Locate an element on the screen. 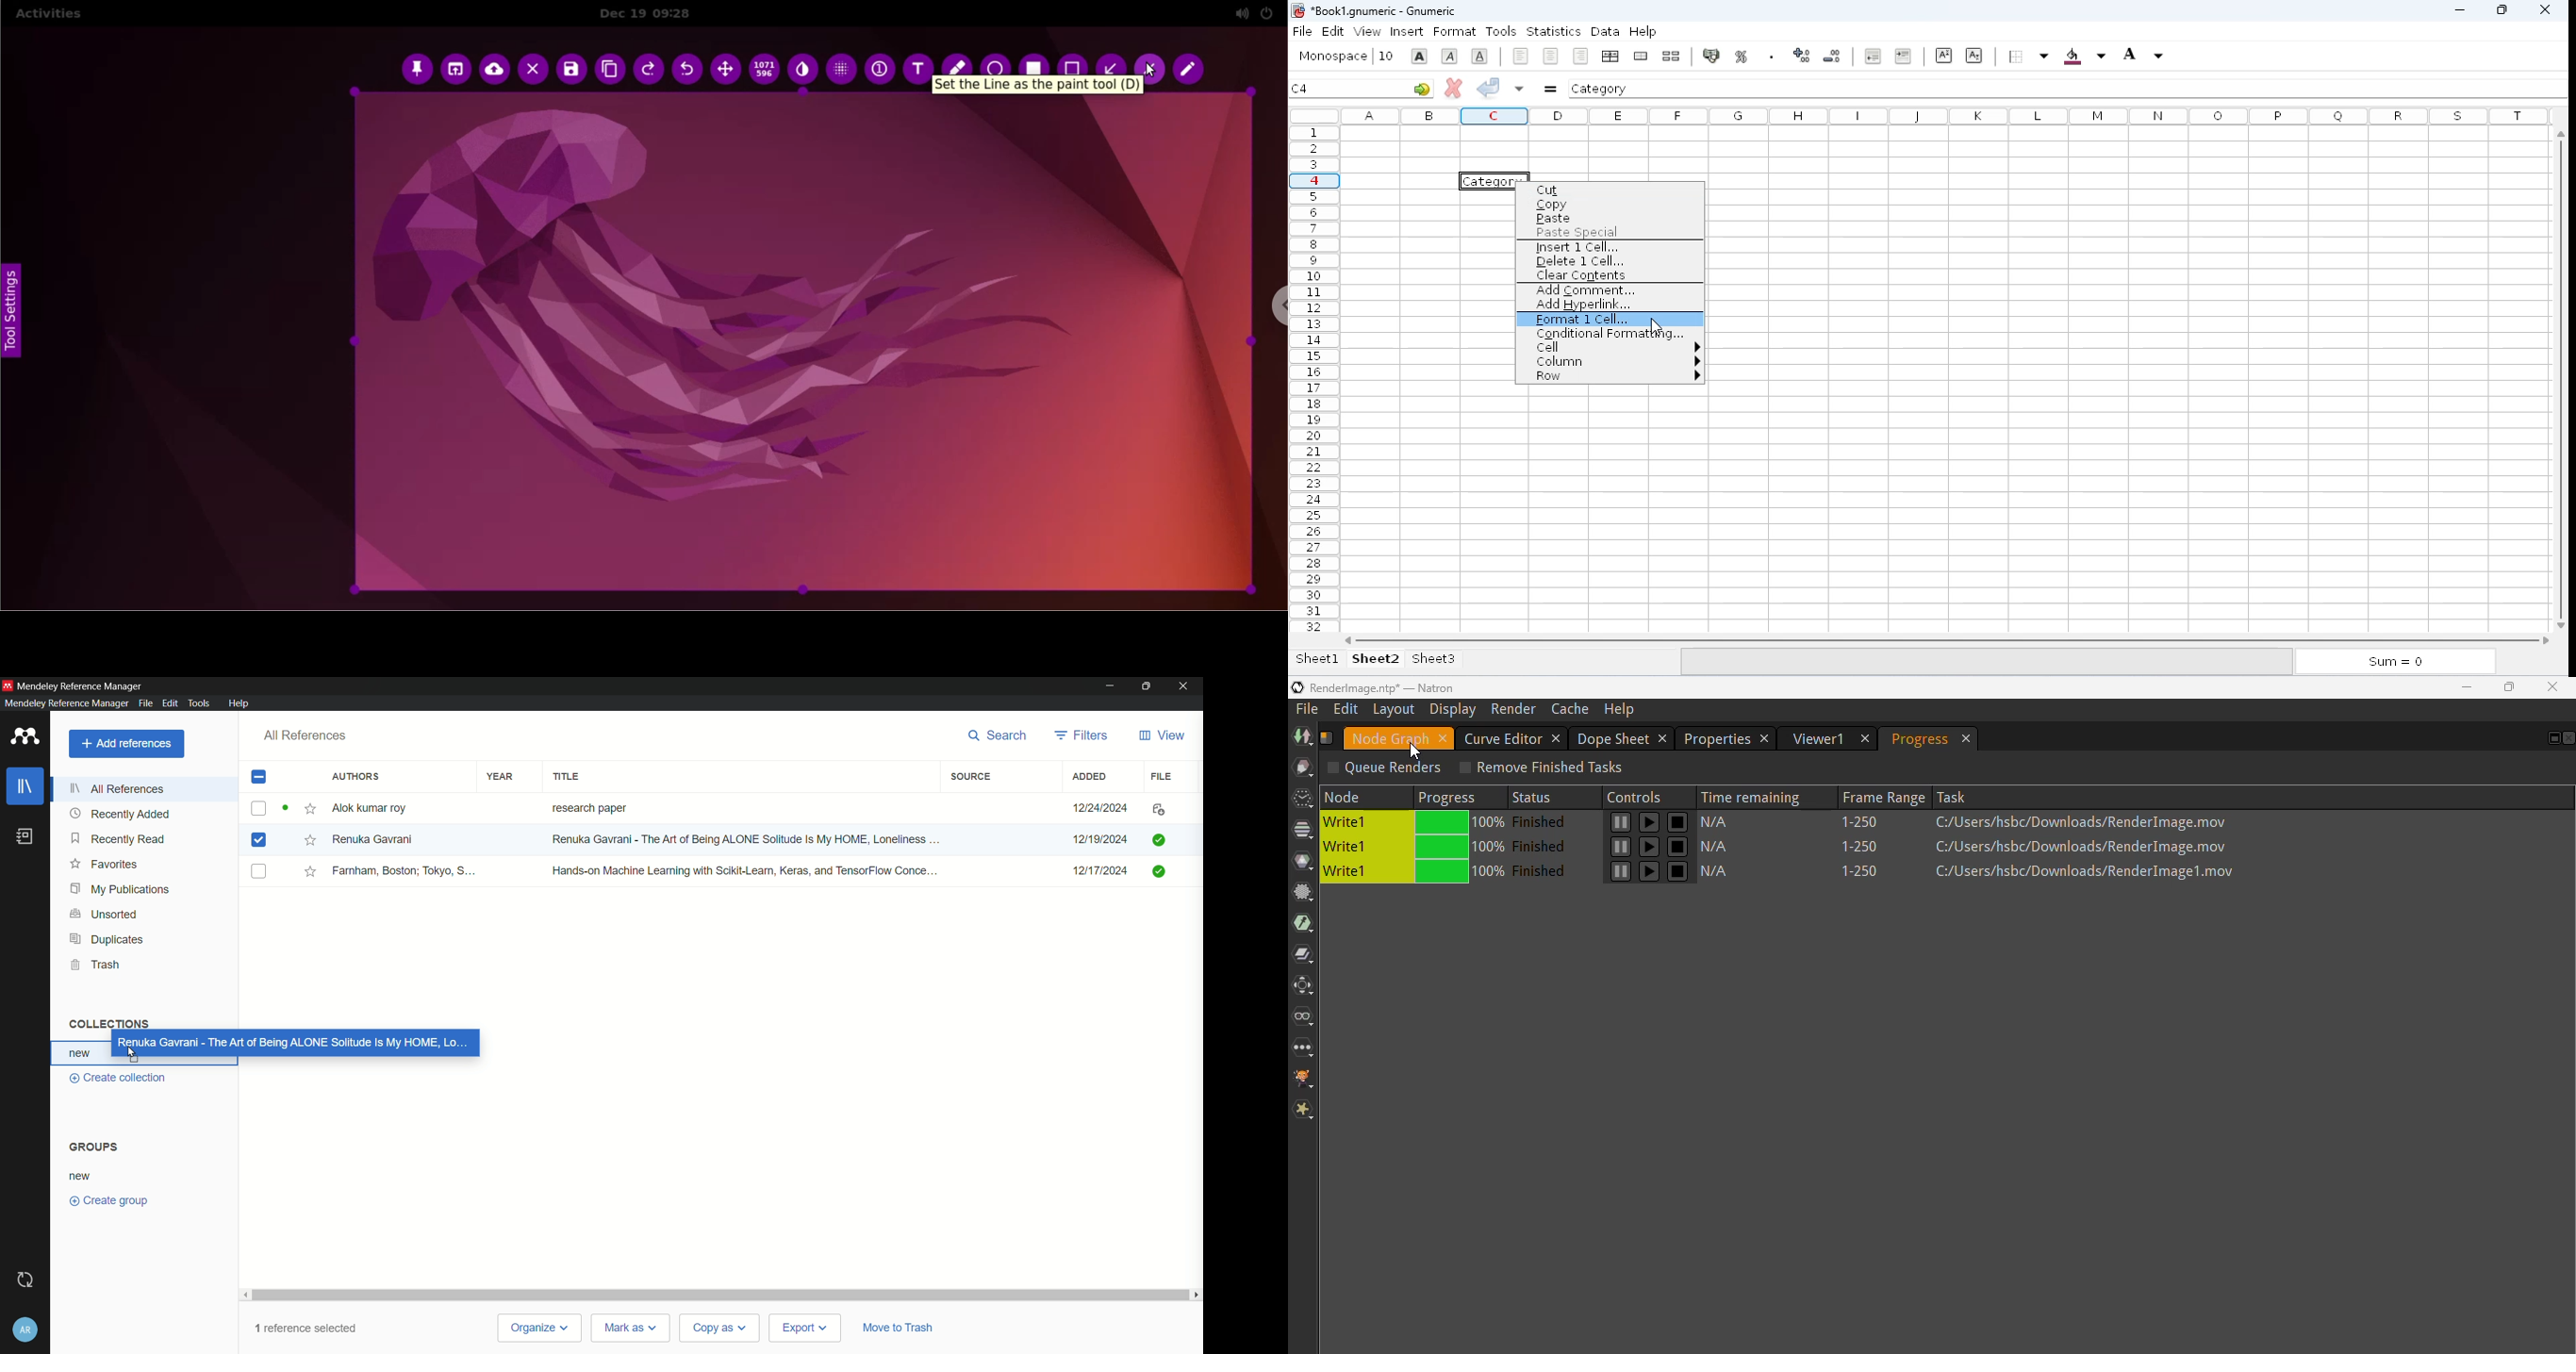 The image size is (2576, 1372). text is located at coordinates (915, 69).